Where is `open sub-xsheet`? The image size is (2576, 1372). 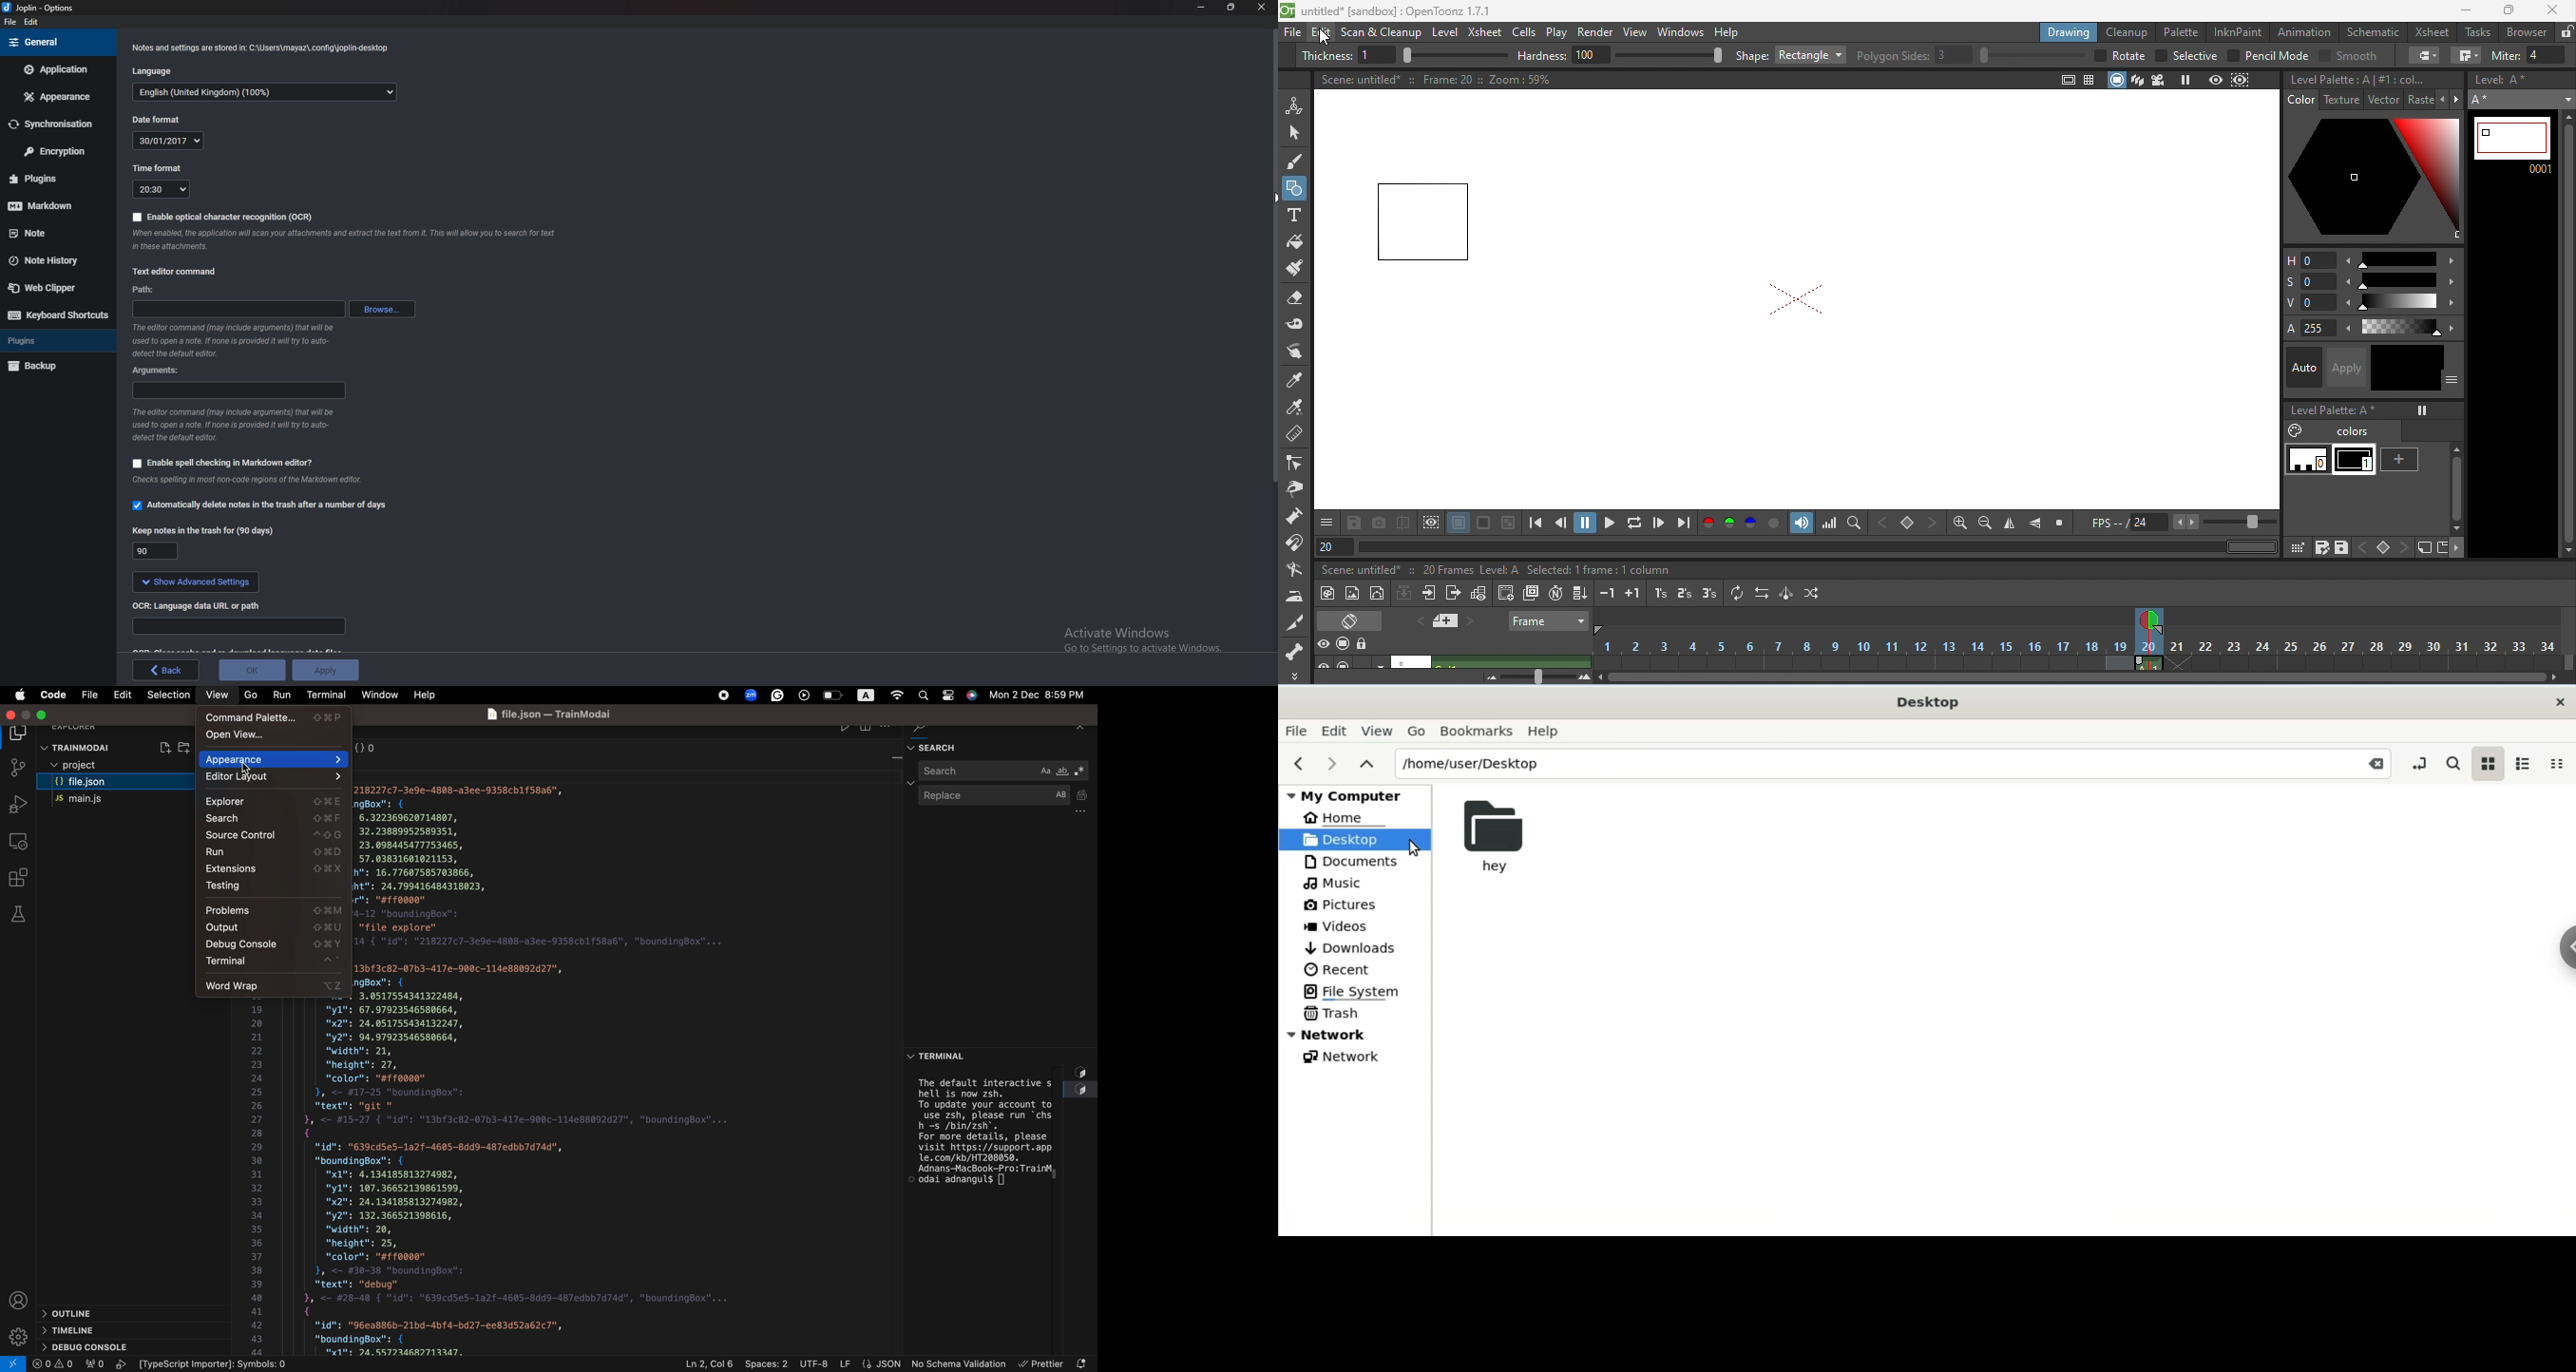
open sub-xsheet is located at coordinates (1429, 591).